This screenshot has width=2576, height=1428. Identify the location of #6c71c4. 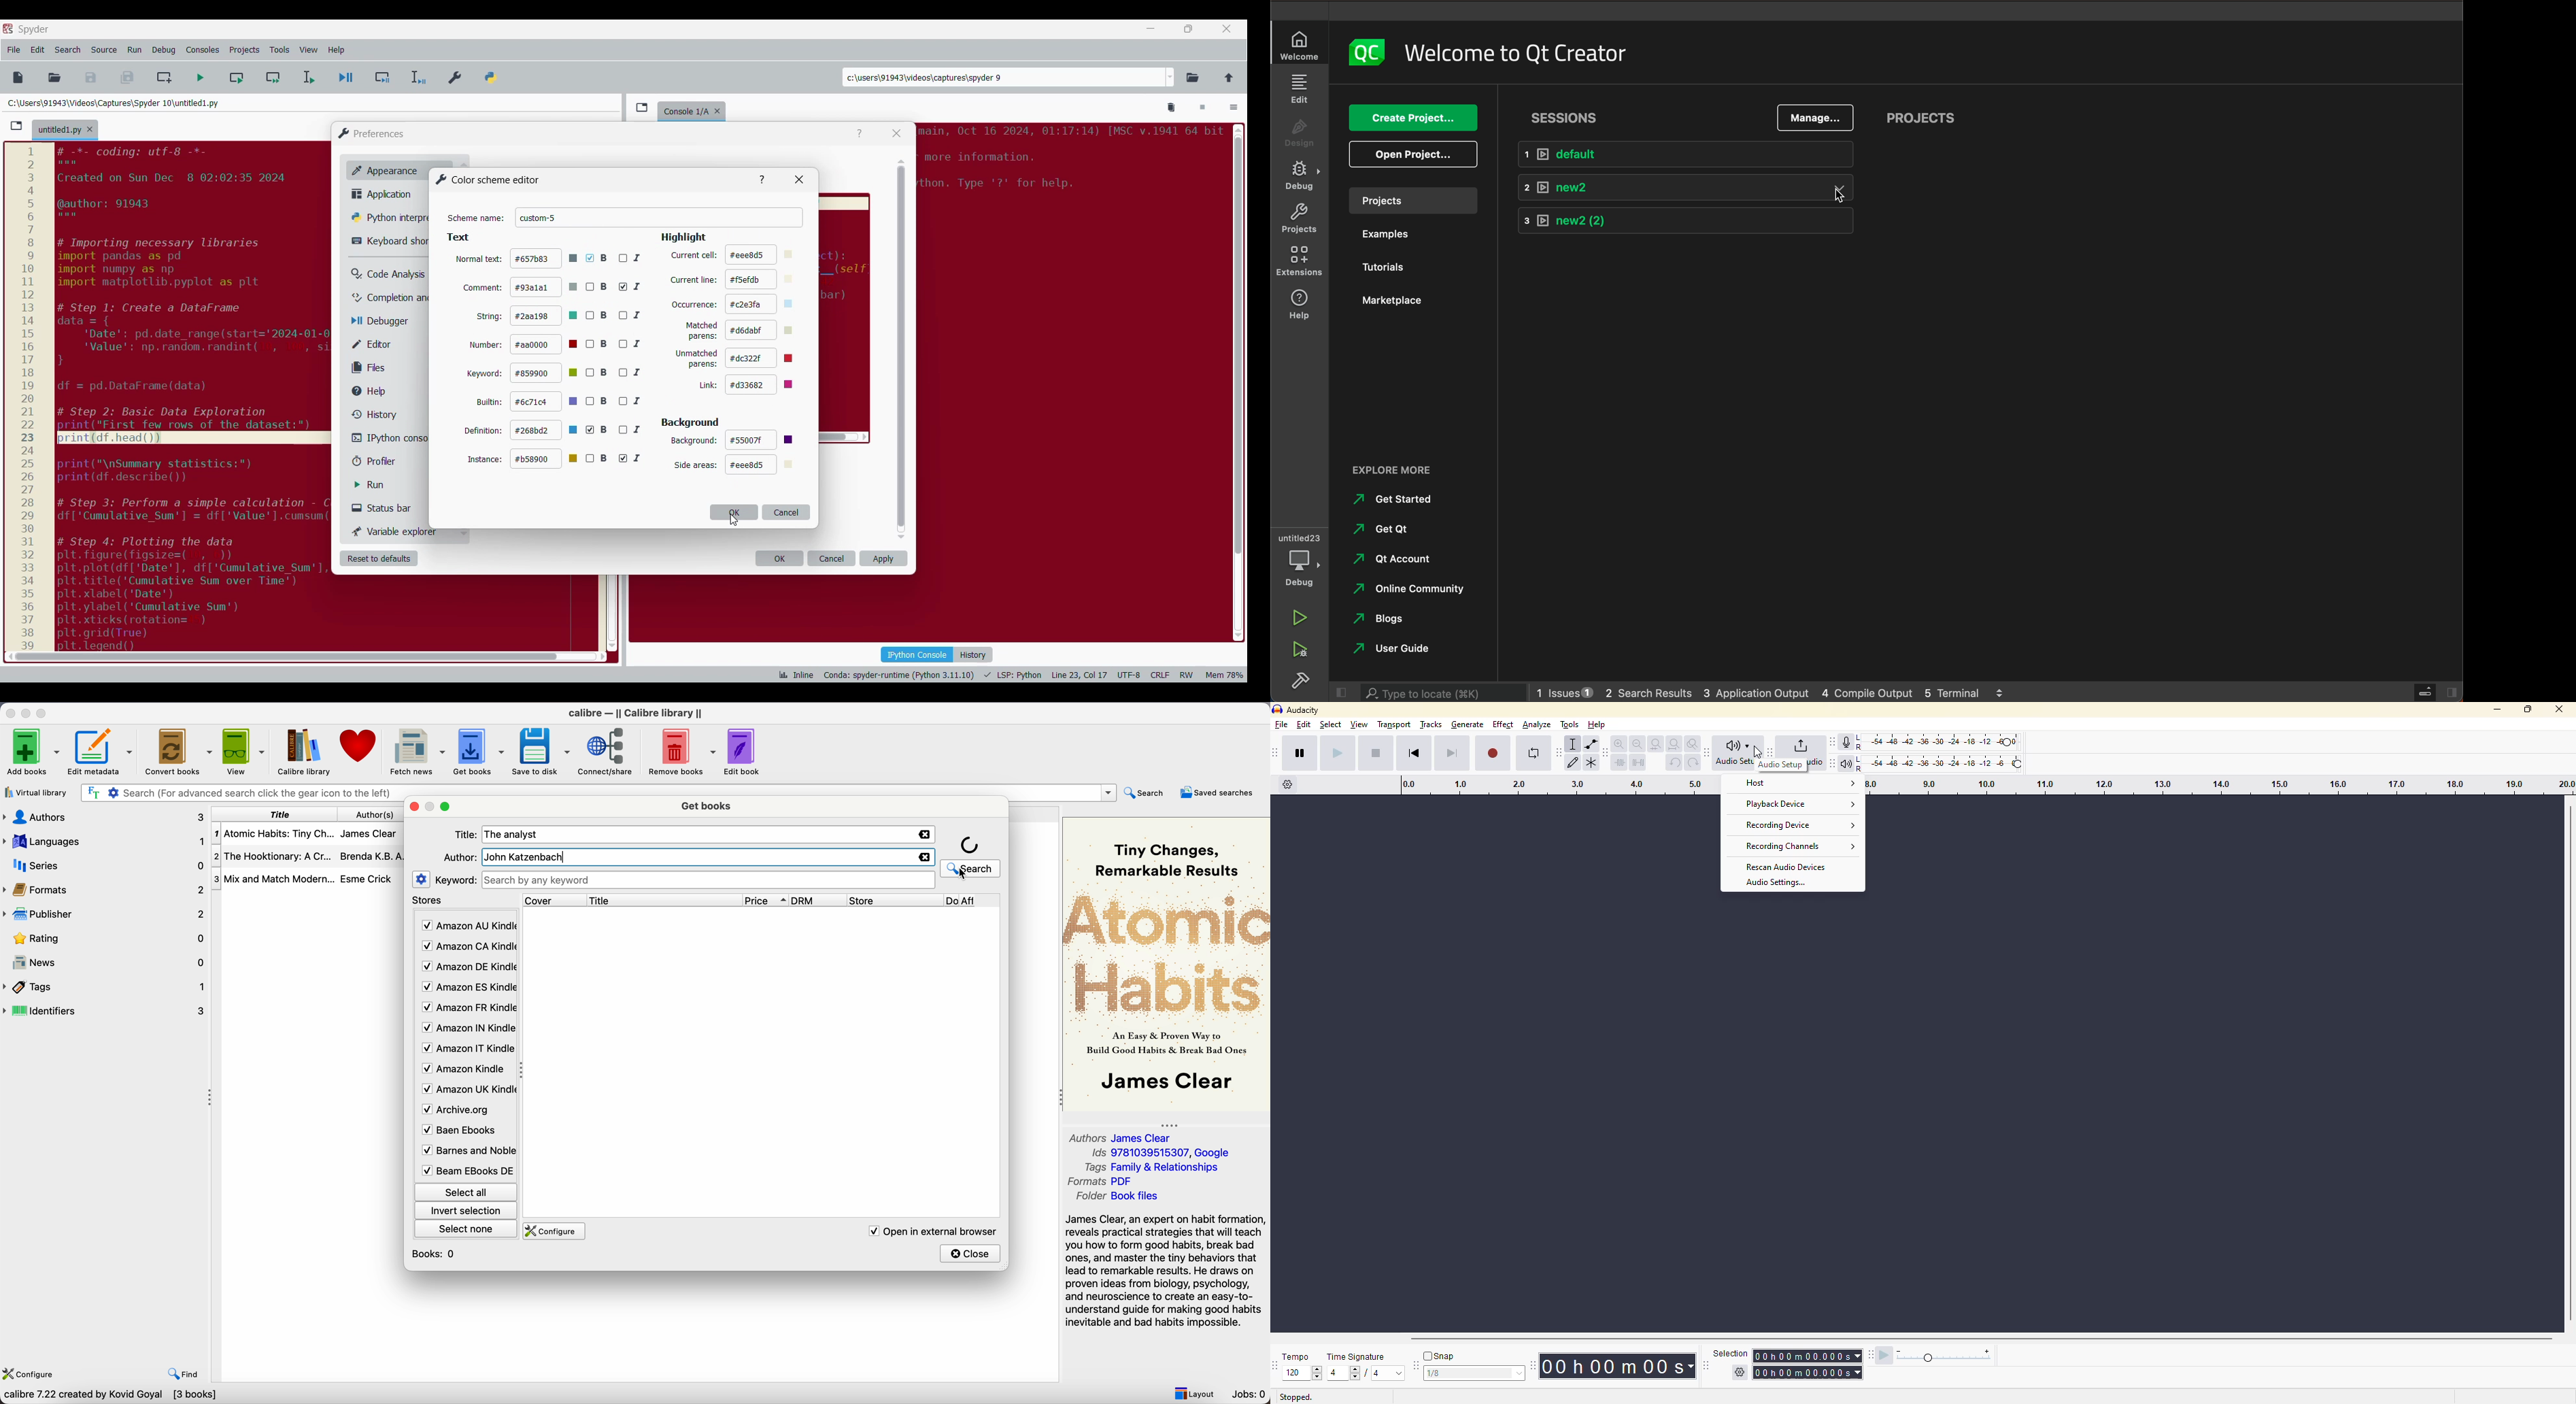
(545, 402).